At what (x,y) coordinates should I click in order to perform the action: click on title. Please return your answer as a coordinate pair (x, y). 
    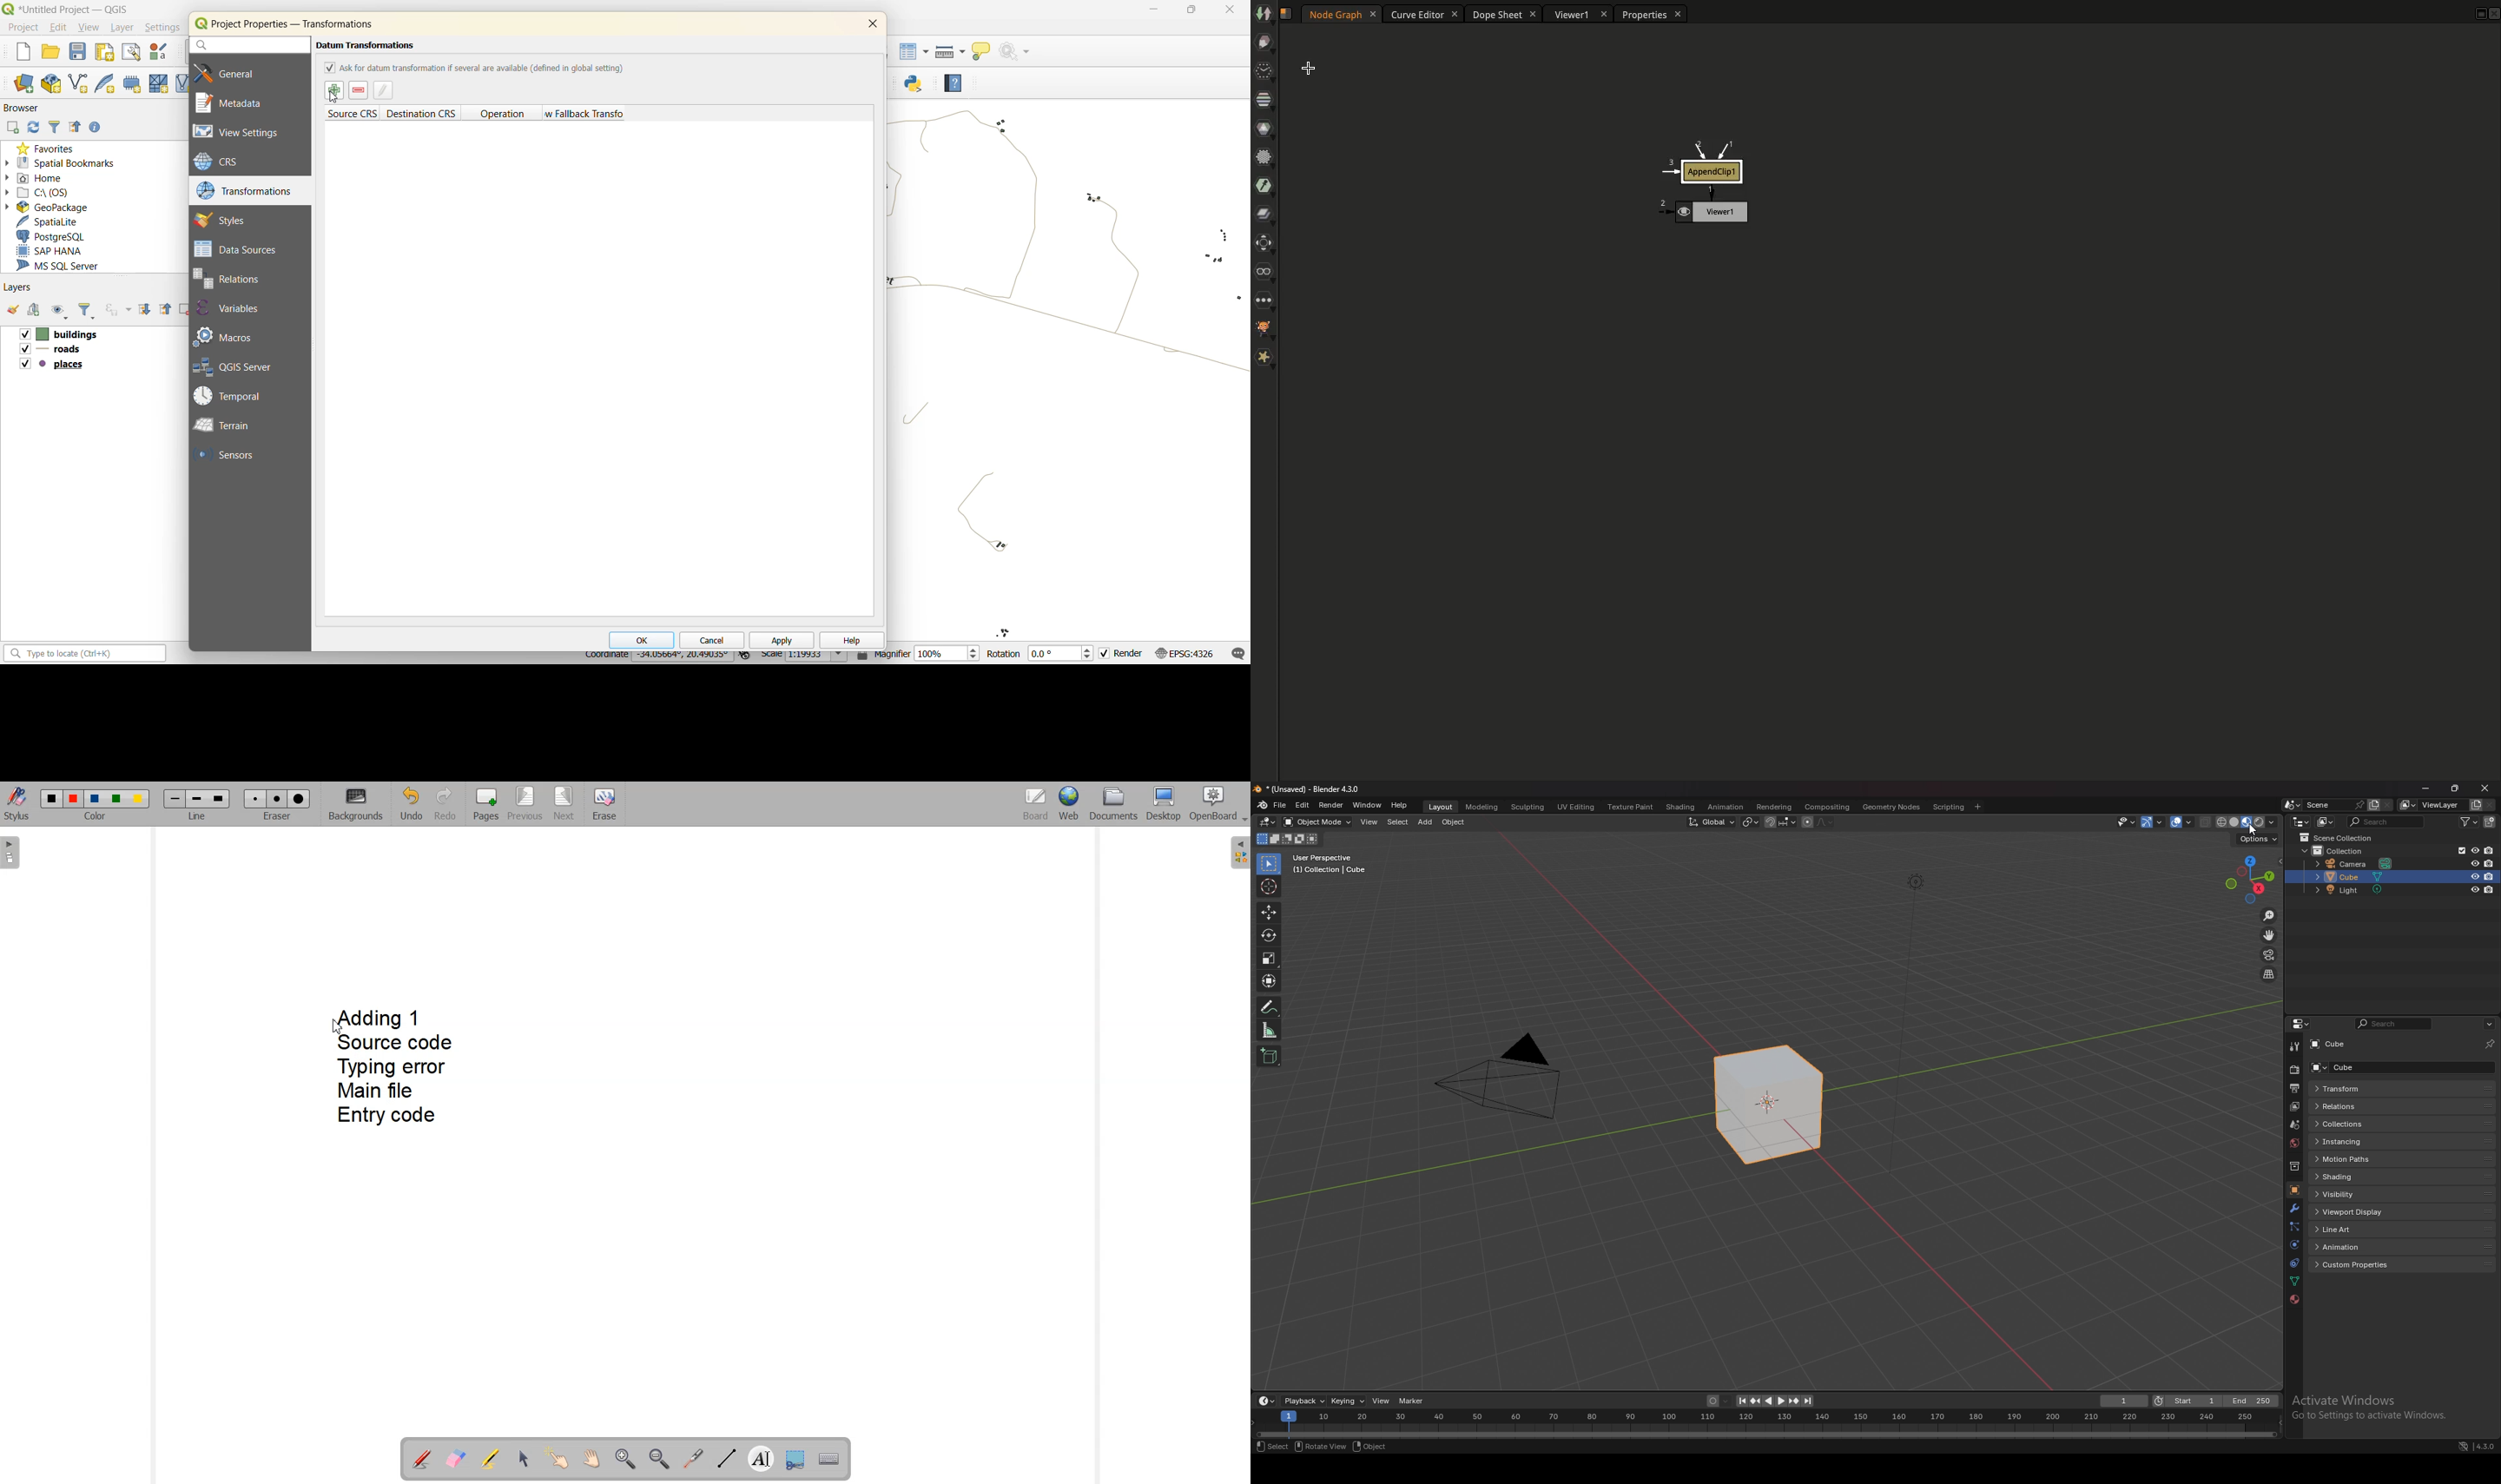
    Looking at the image, I should click on (1310, 789).